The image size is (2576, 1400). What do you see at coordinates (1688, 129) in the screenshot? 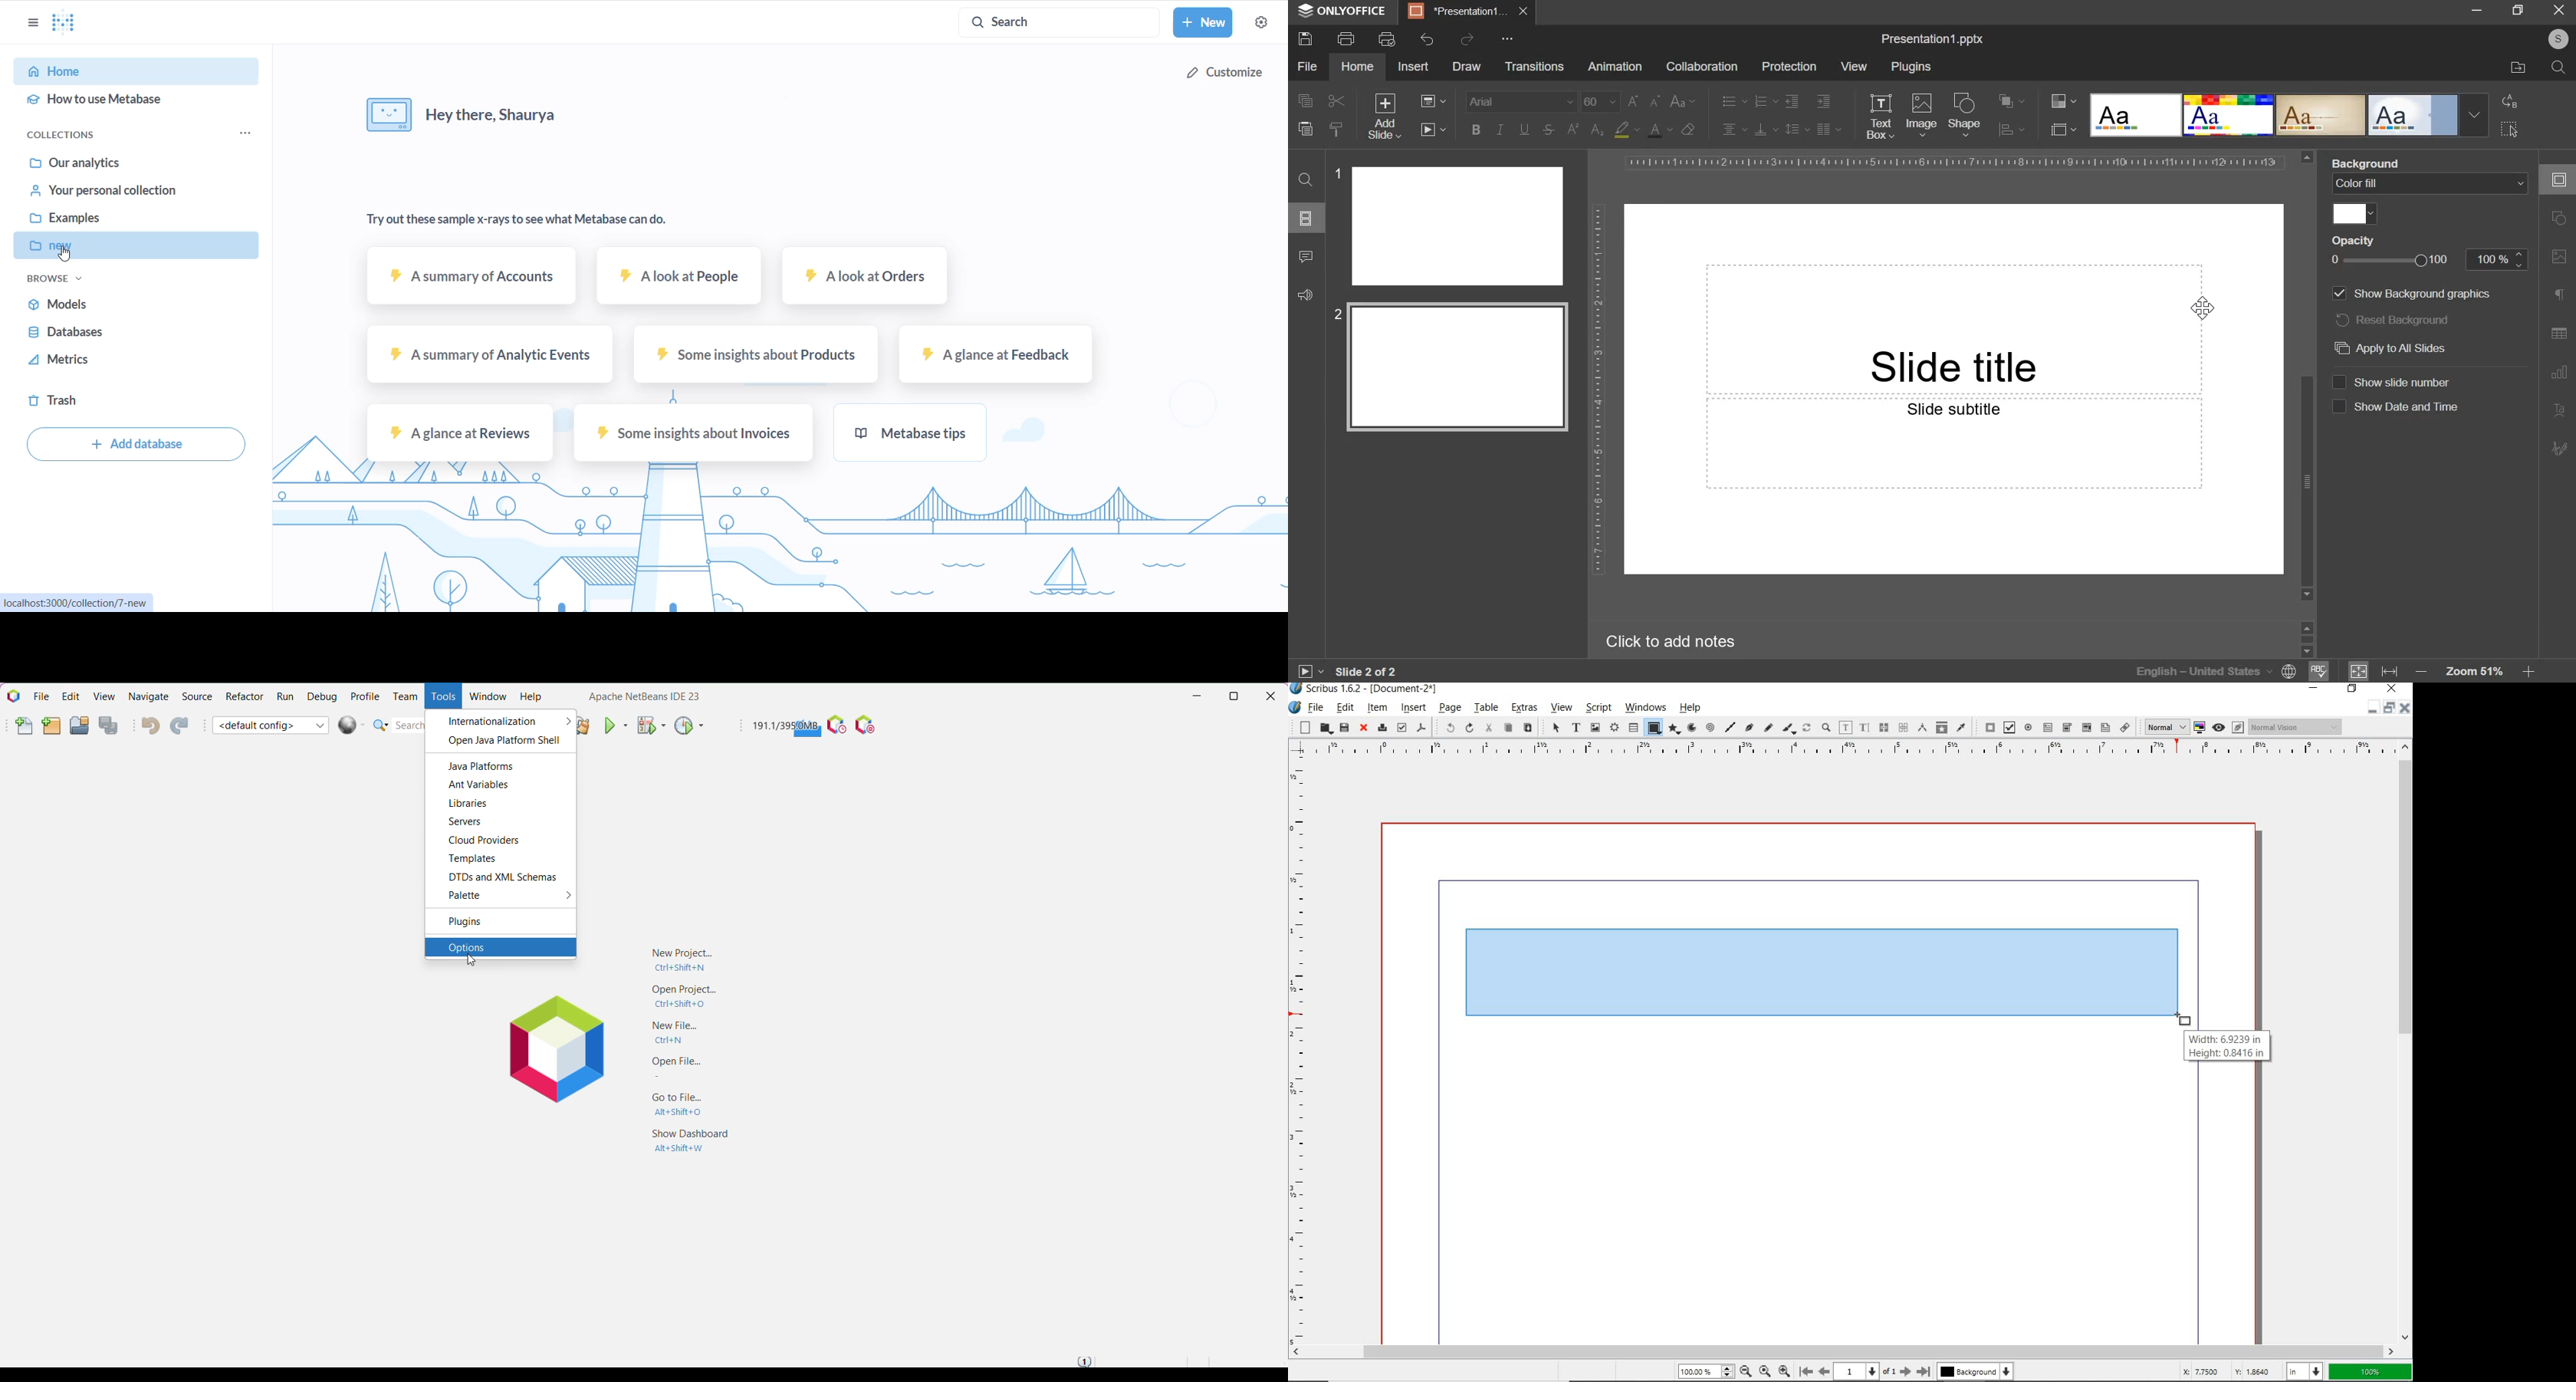
I see `clear style` at bounding box center [1688, 129].